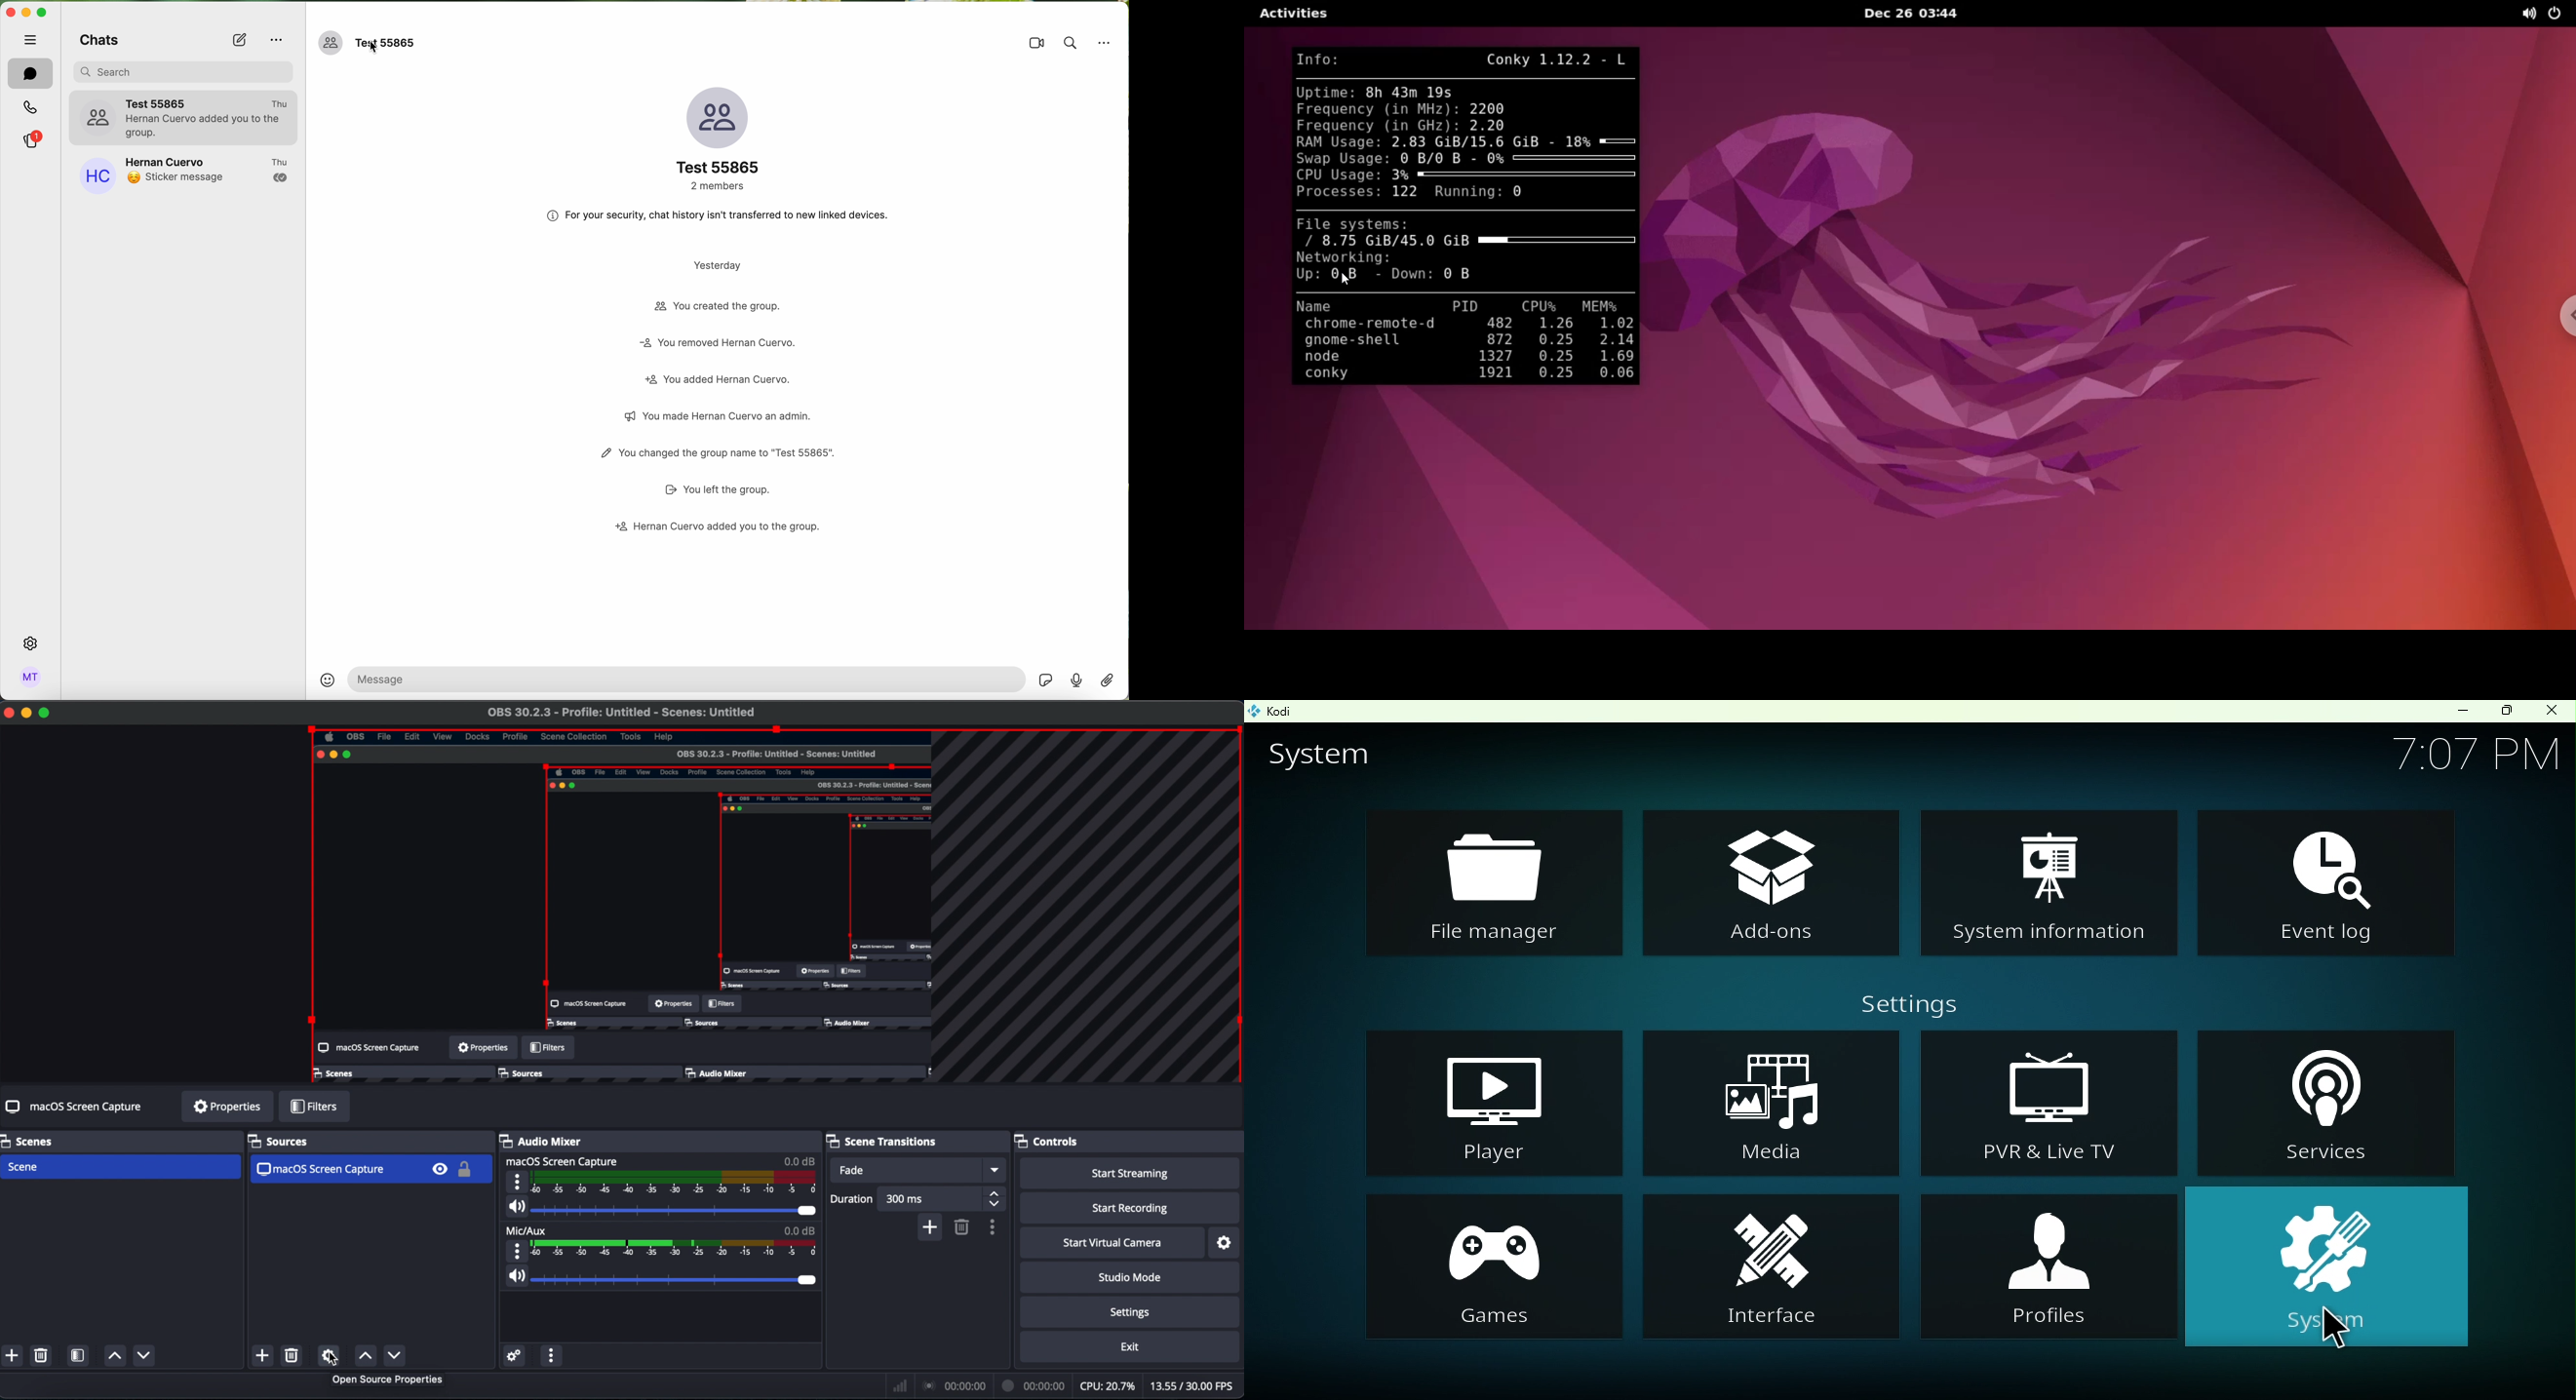  Describe the element at coordinates (184, 116) in the screenshot. I see `test 55865 group` at that location.